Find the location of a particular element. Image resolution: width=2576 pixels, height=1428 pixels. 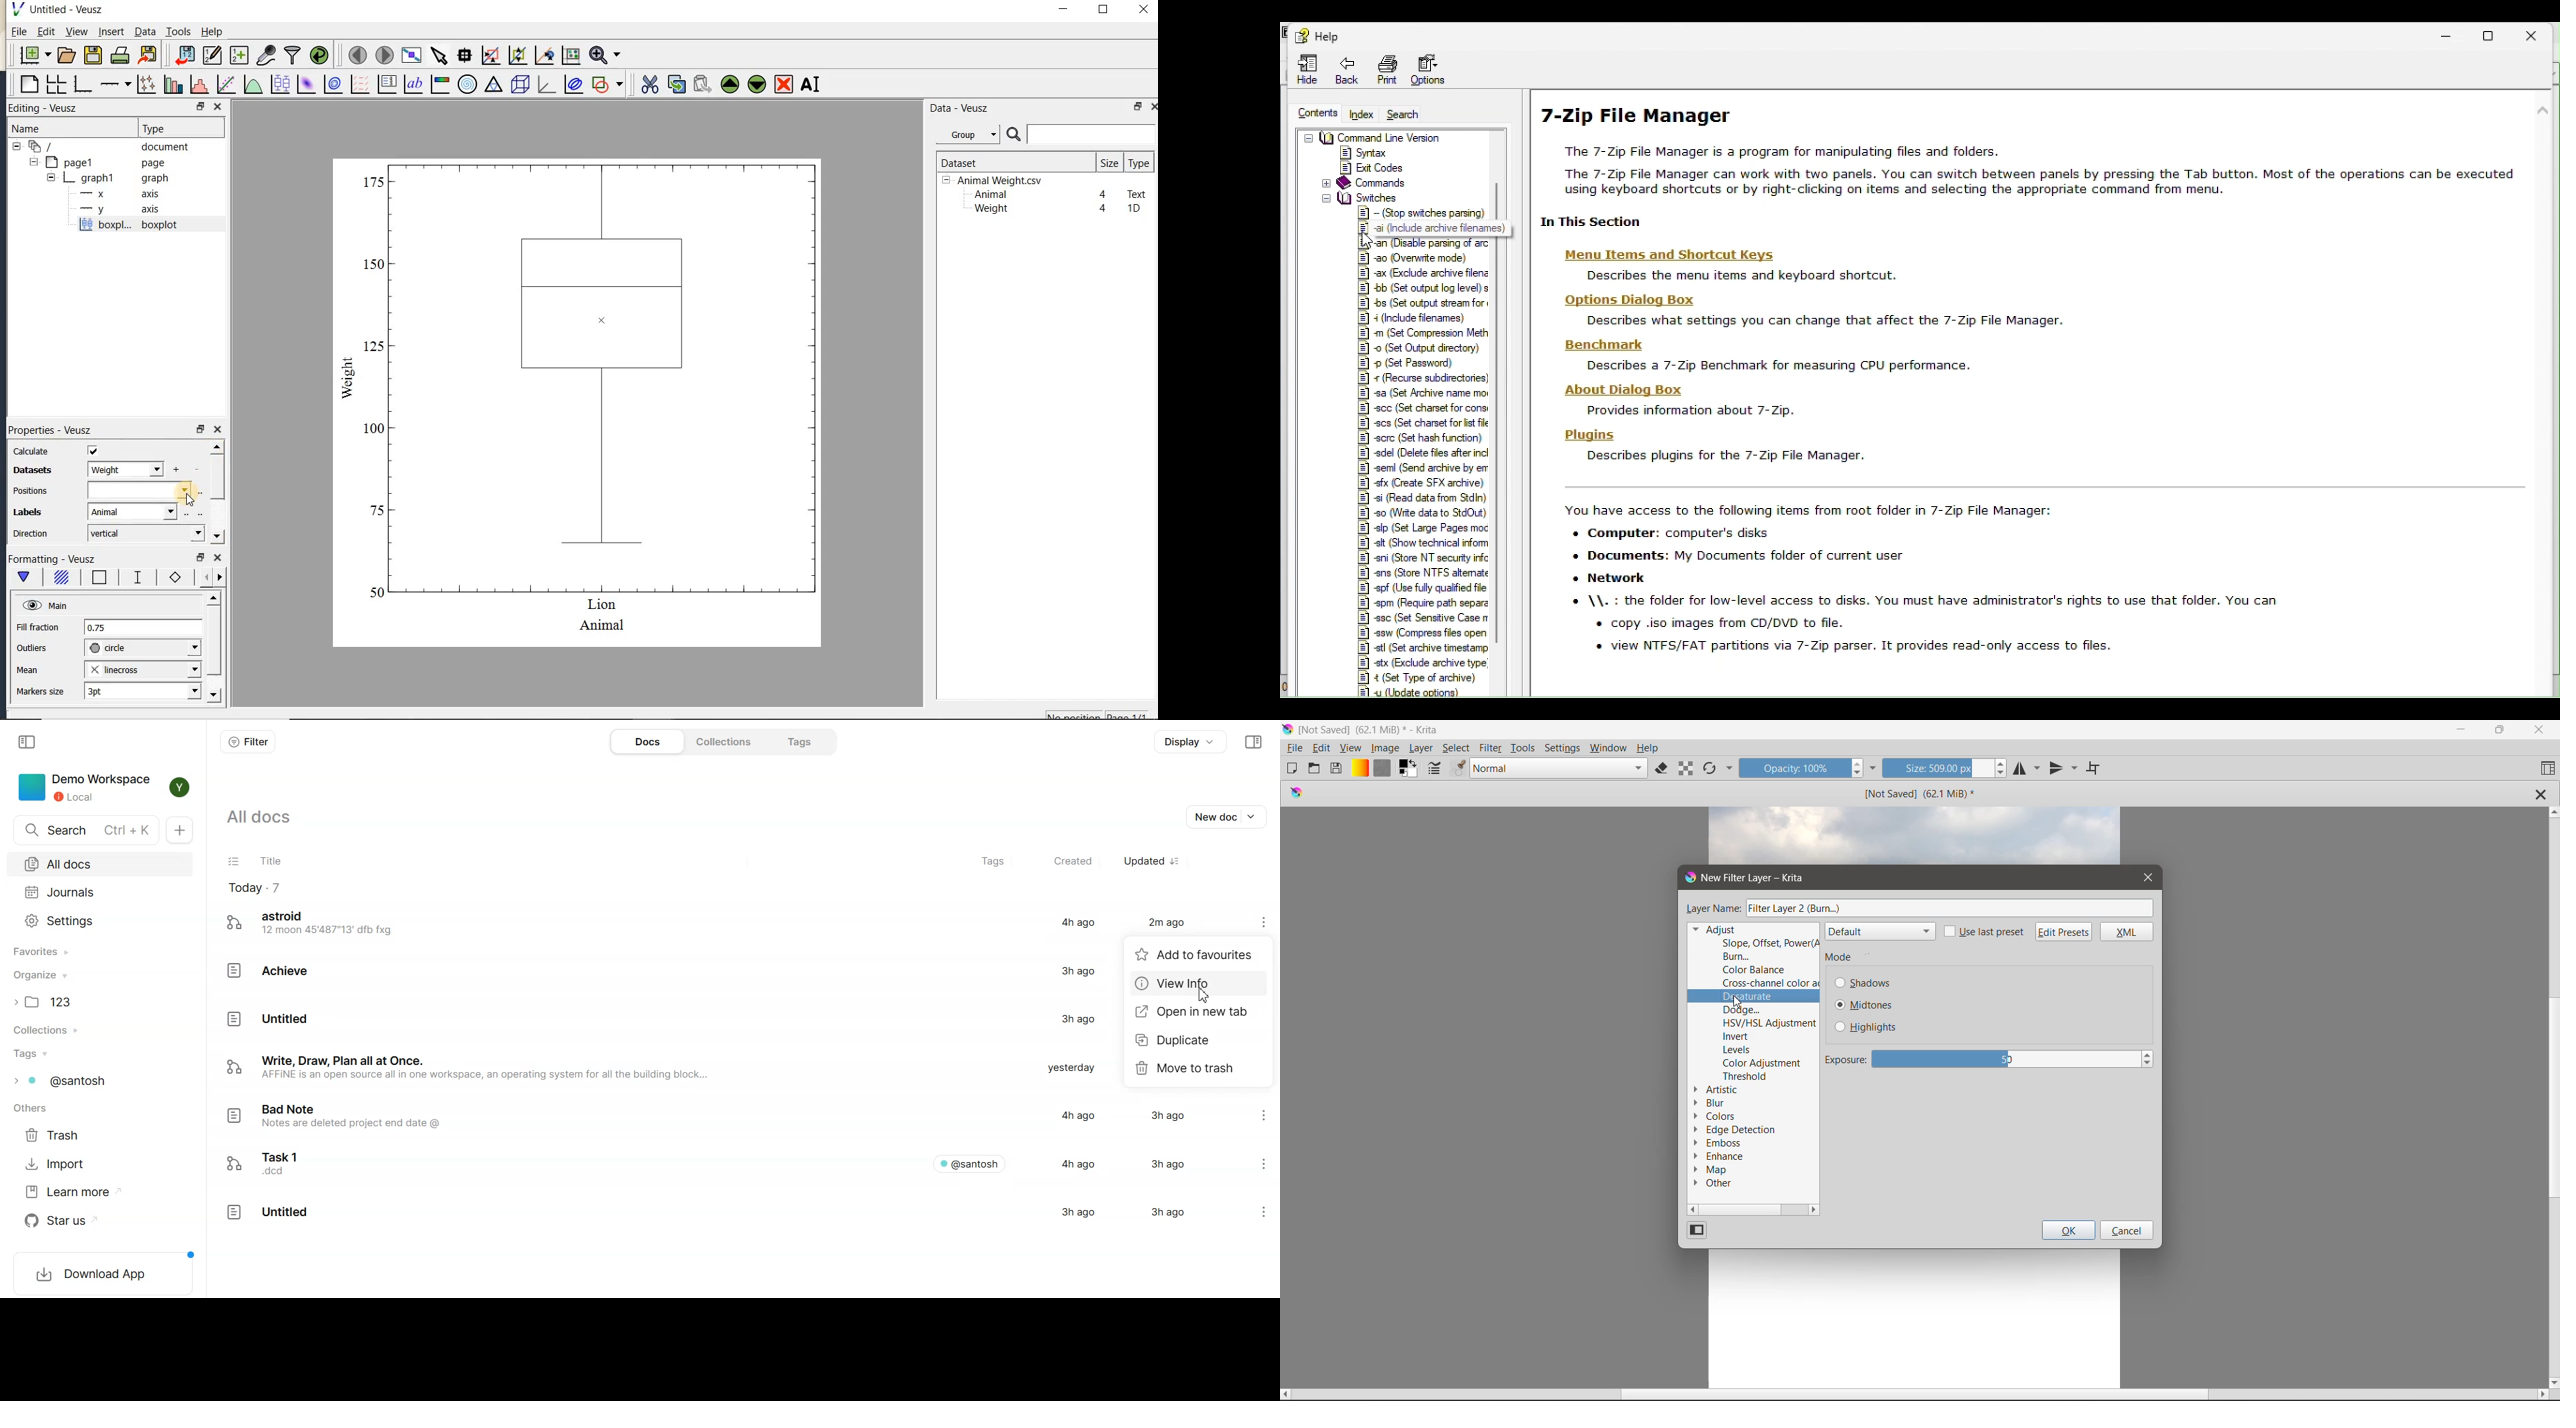

Horizontal Scroll Bar is located at coordinates (1915, 1395).